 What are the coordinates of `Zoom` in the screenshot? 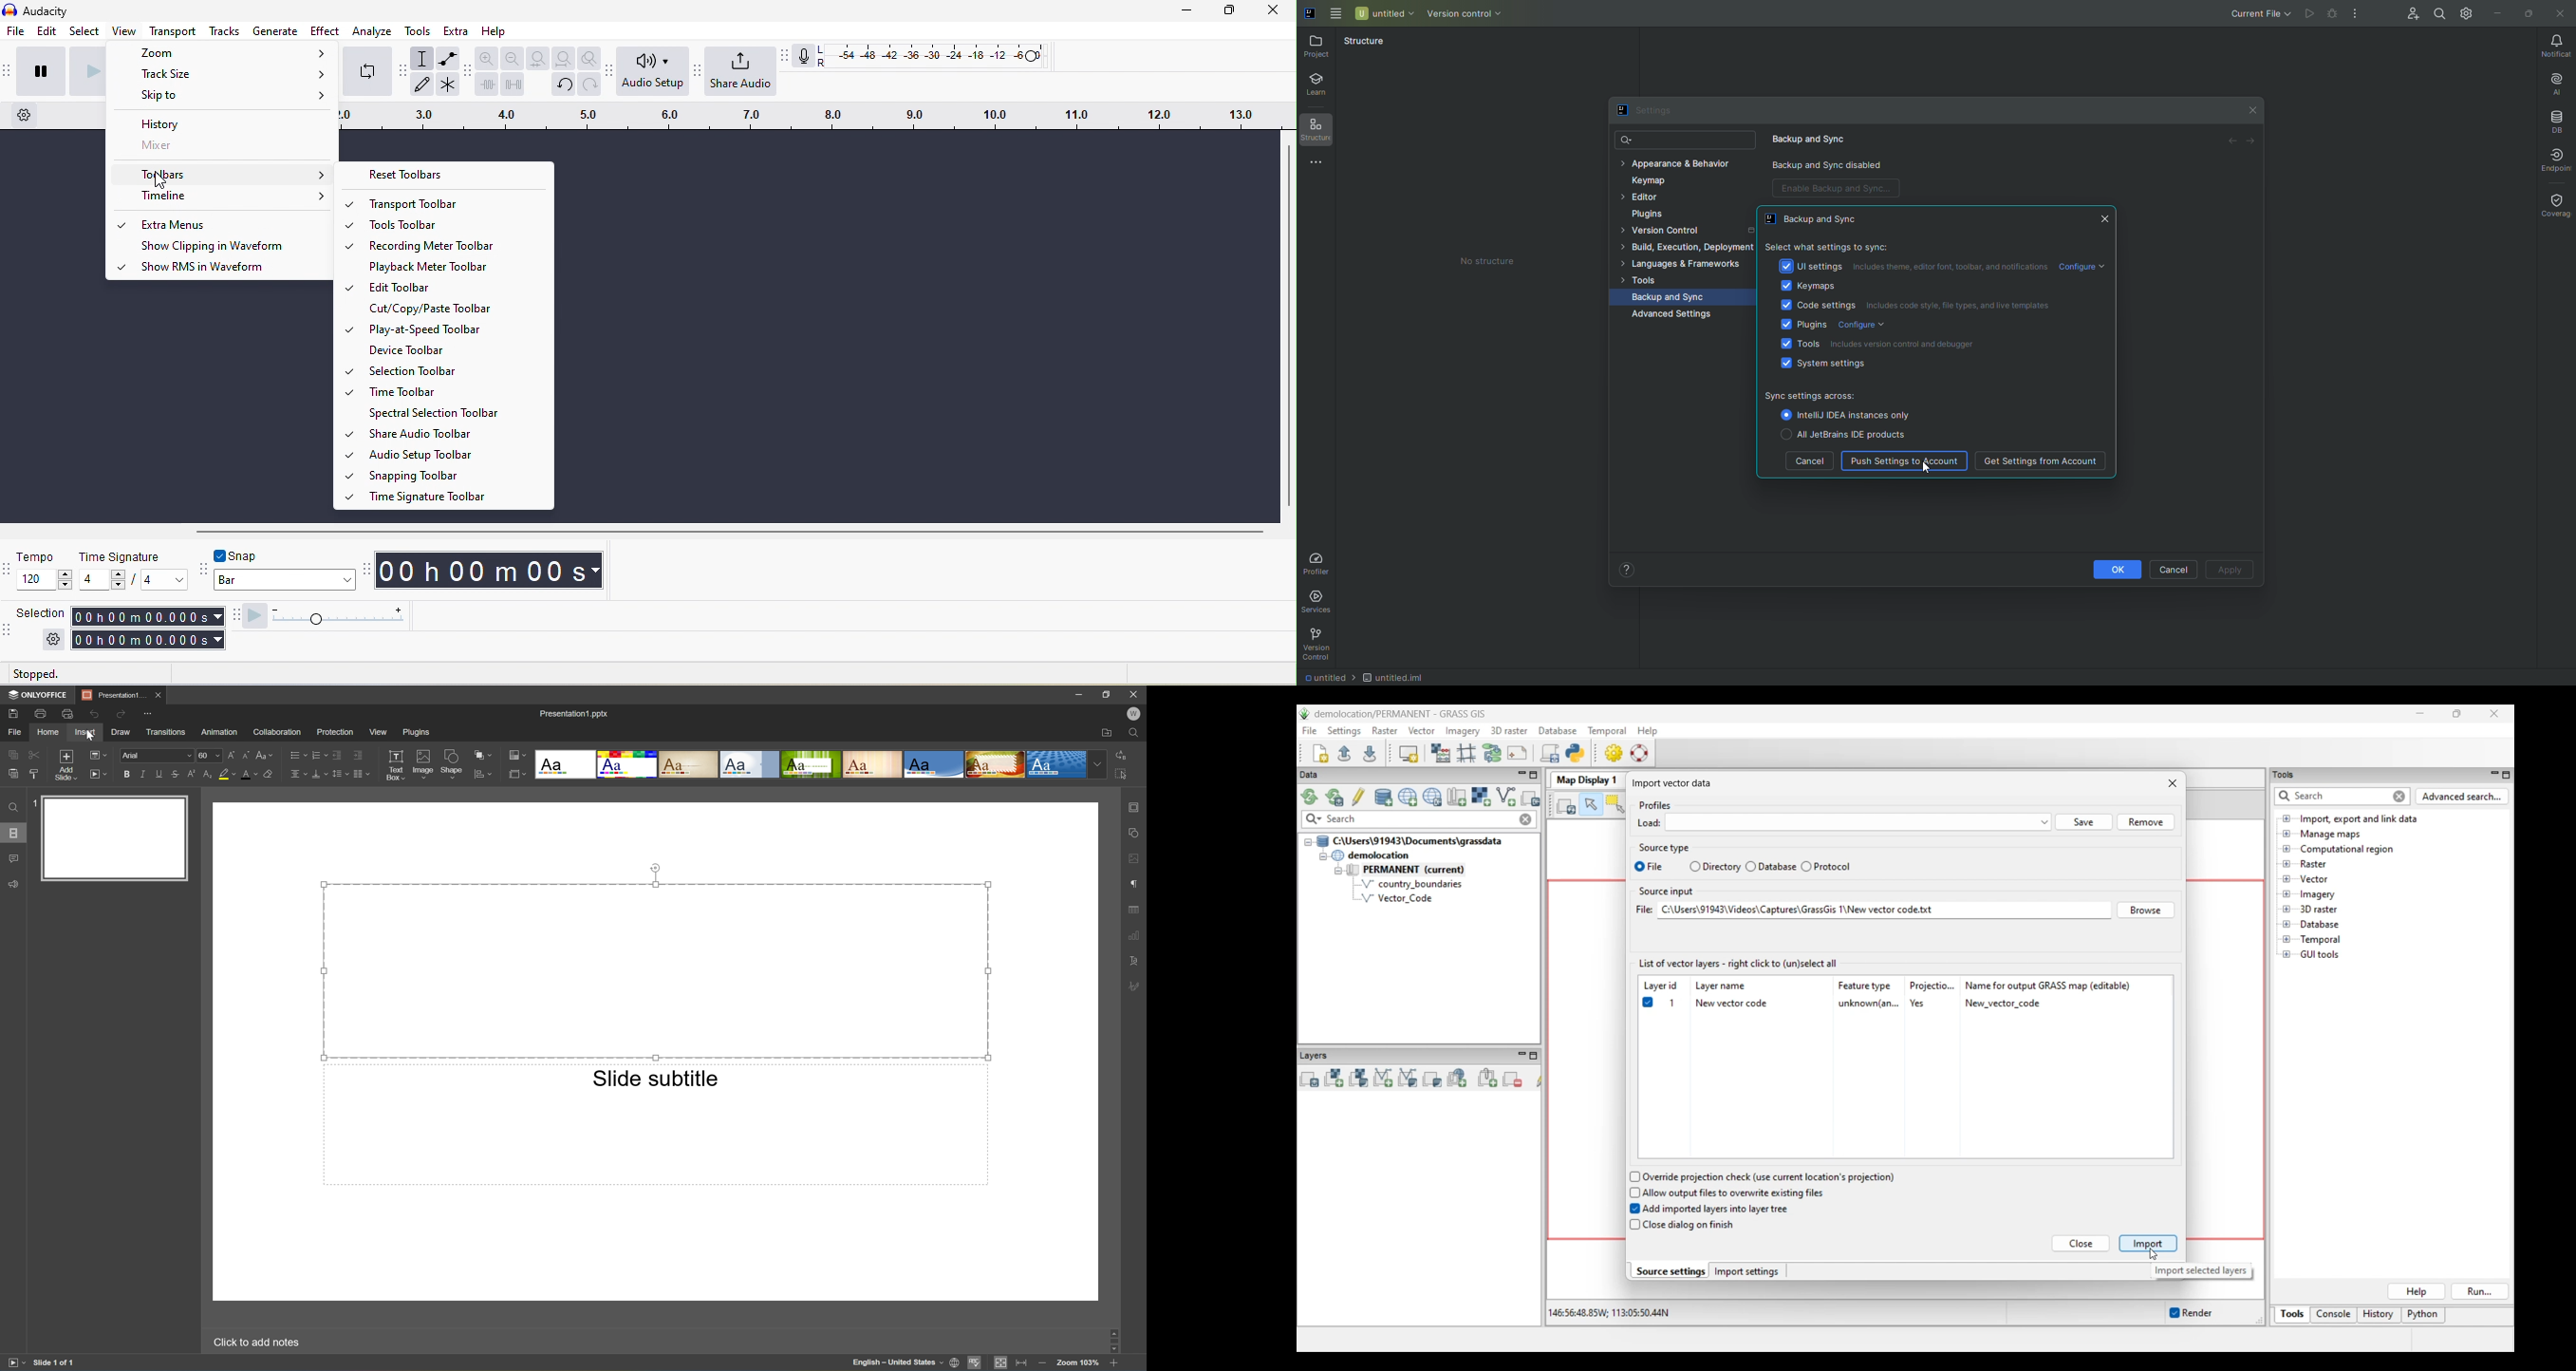 It's located at (225, 52).